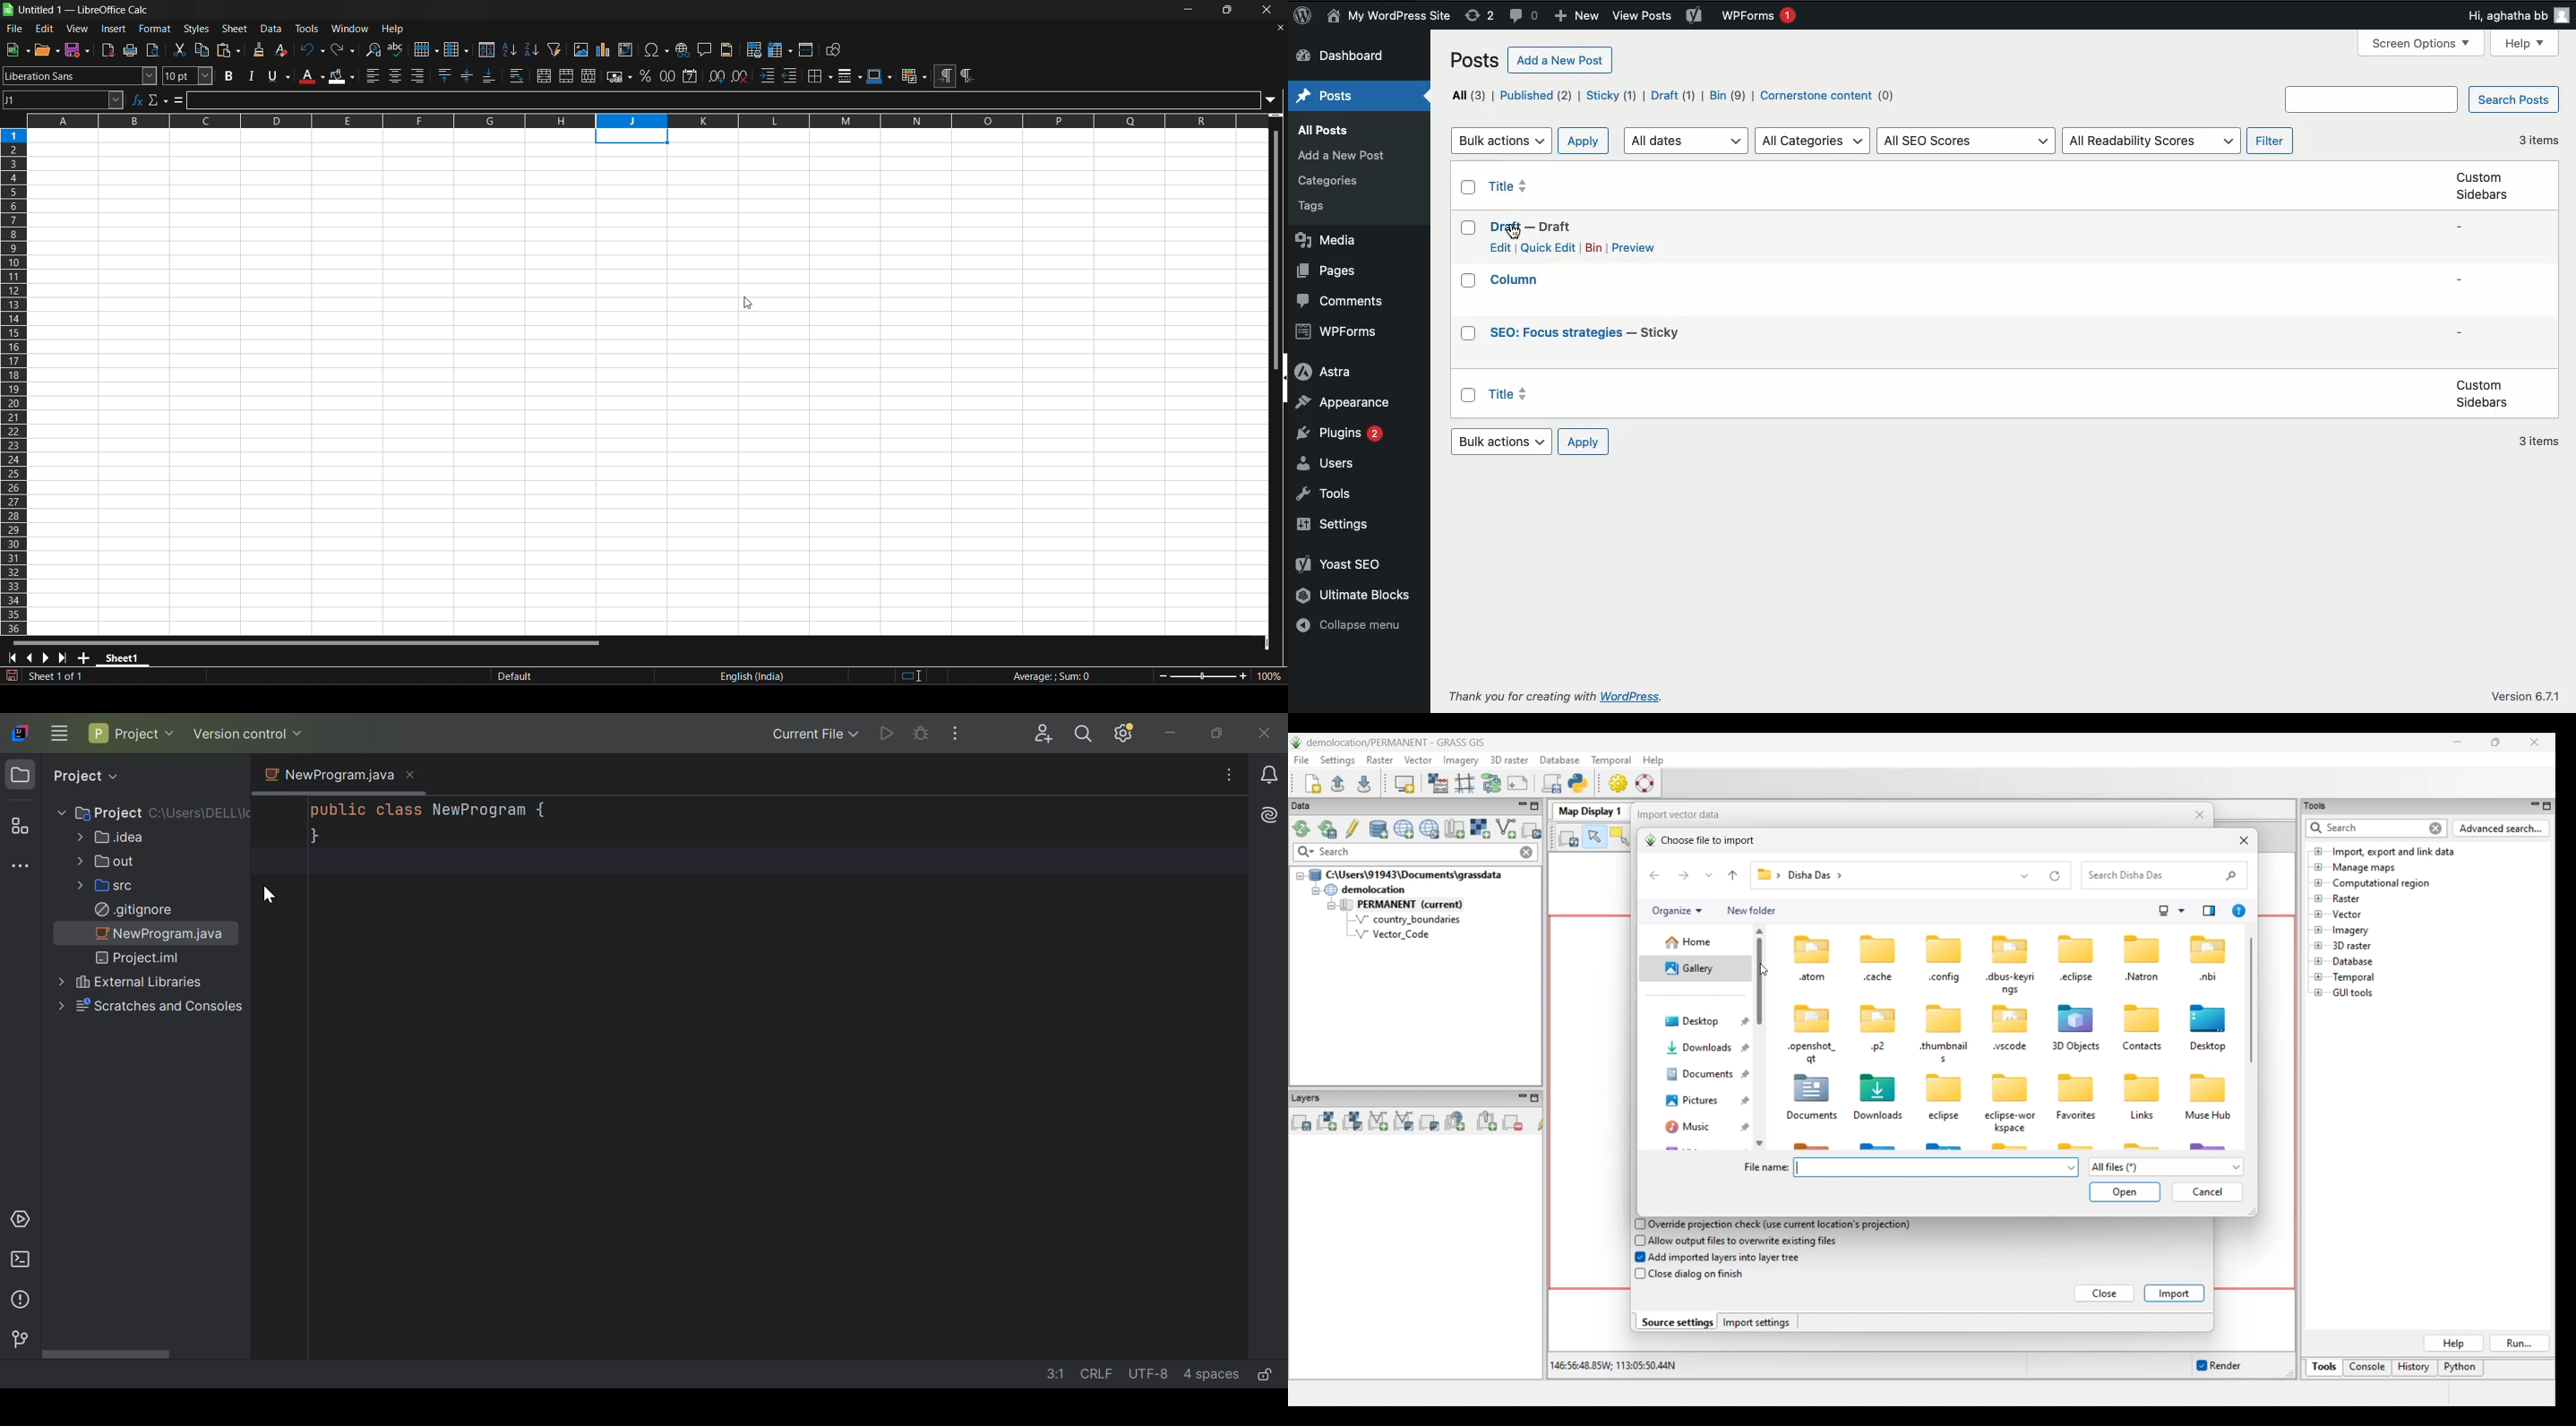  What do you see at coordinates (1333, 526) in the screenshot?
I see `Settings` at bounding box center [1333, 526].